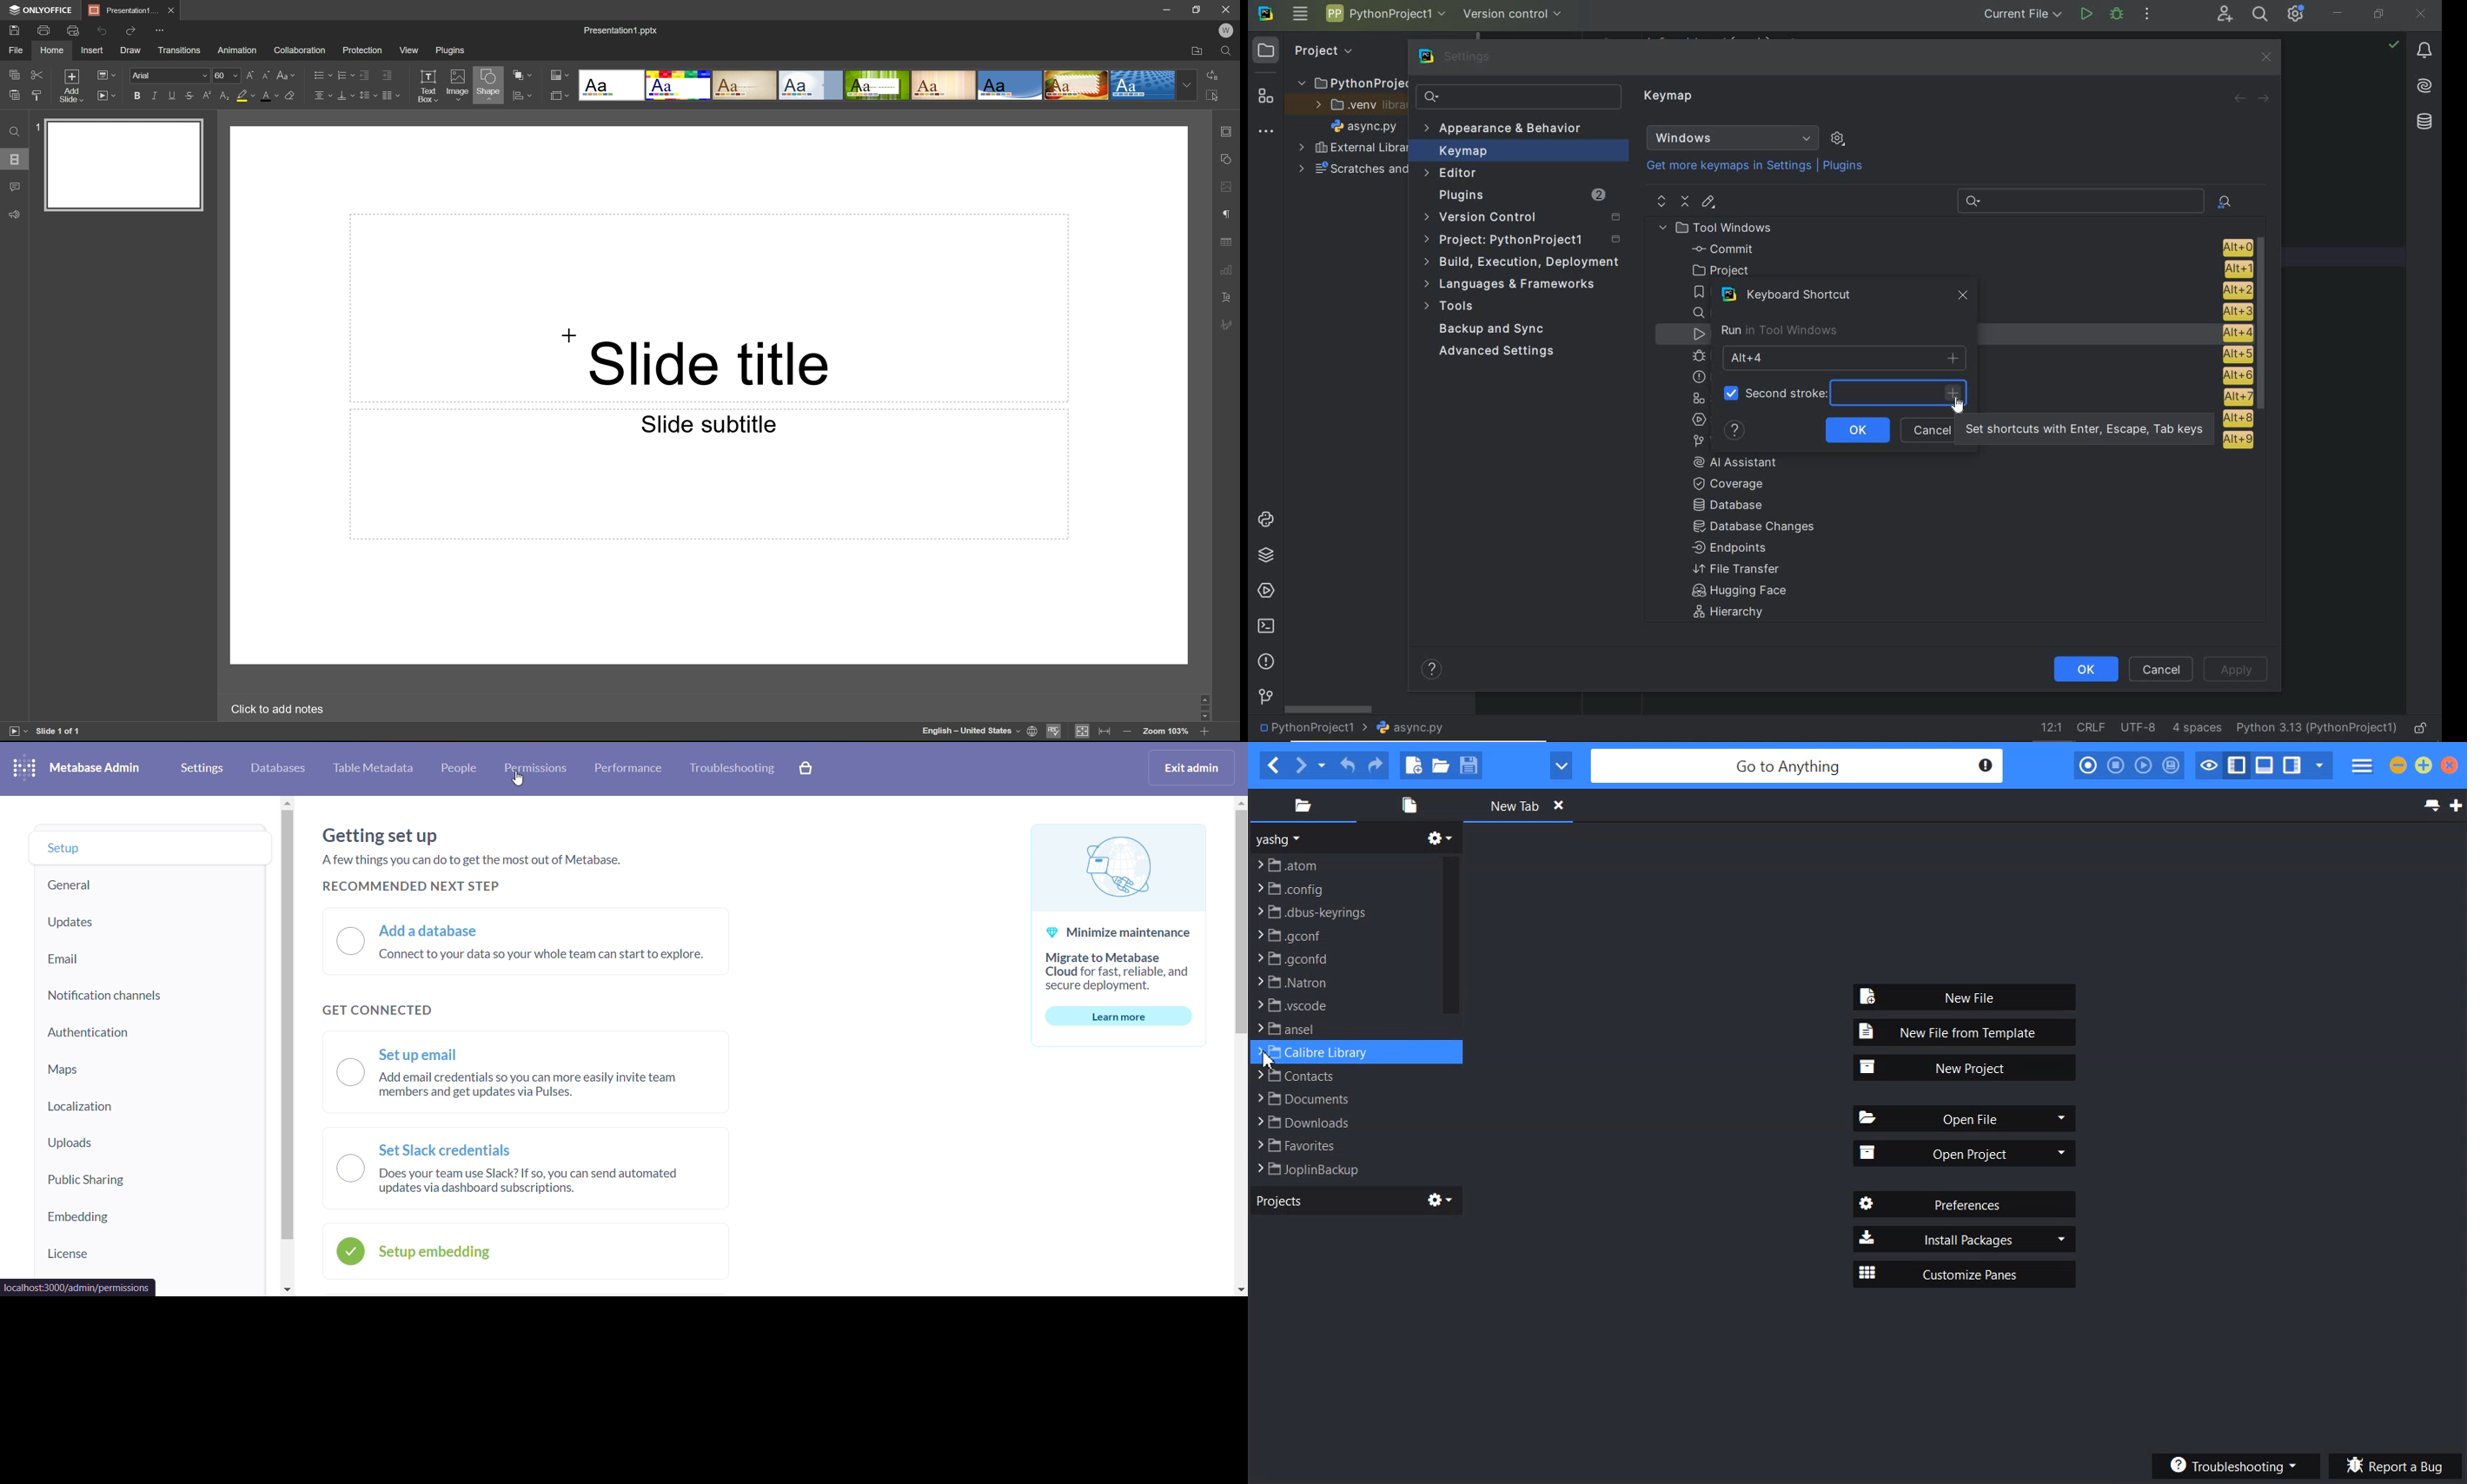 The image size is (2492, 1484). What do you see at coordinates (1226, 189) in the screenshot?
I see `image settings` at bounding box center [1226, 189].